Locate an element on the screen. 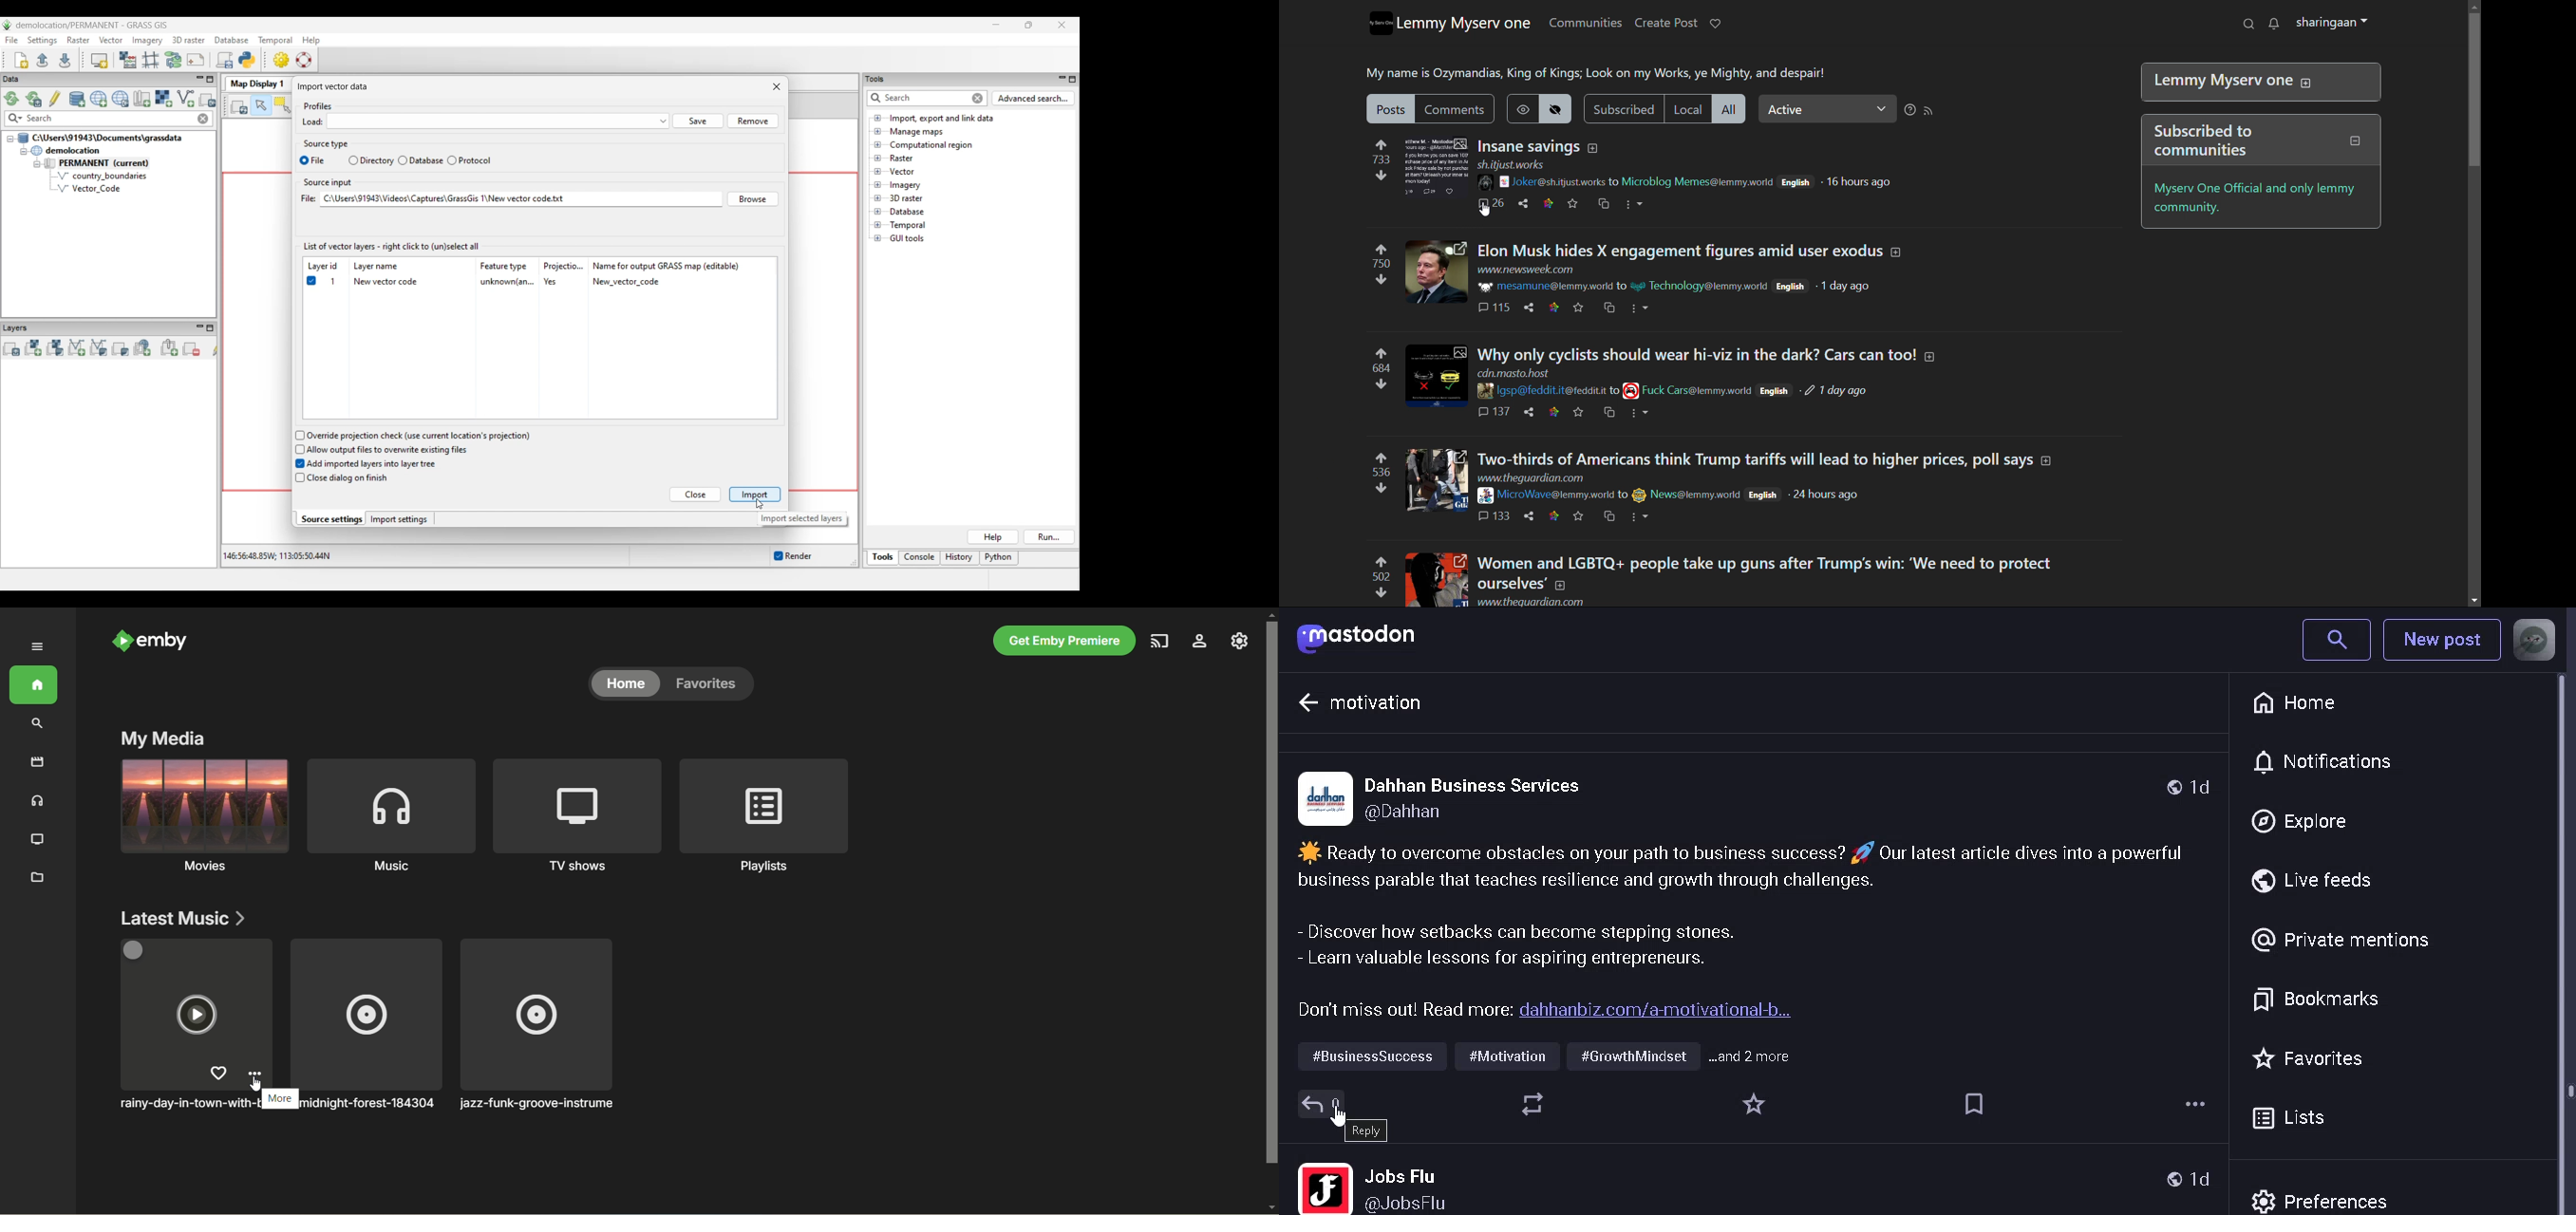  logo is located at coordinates (1382, 23).